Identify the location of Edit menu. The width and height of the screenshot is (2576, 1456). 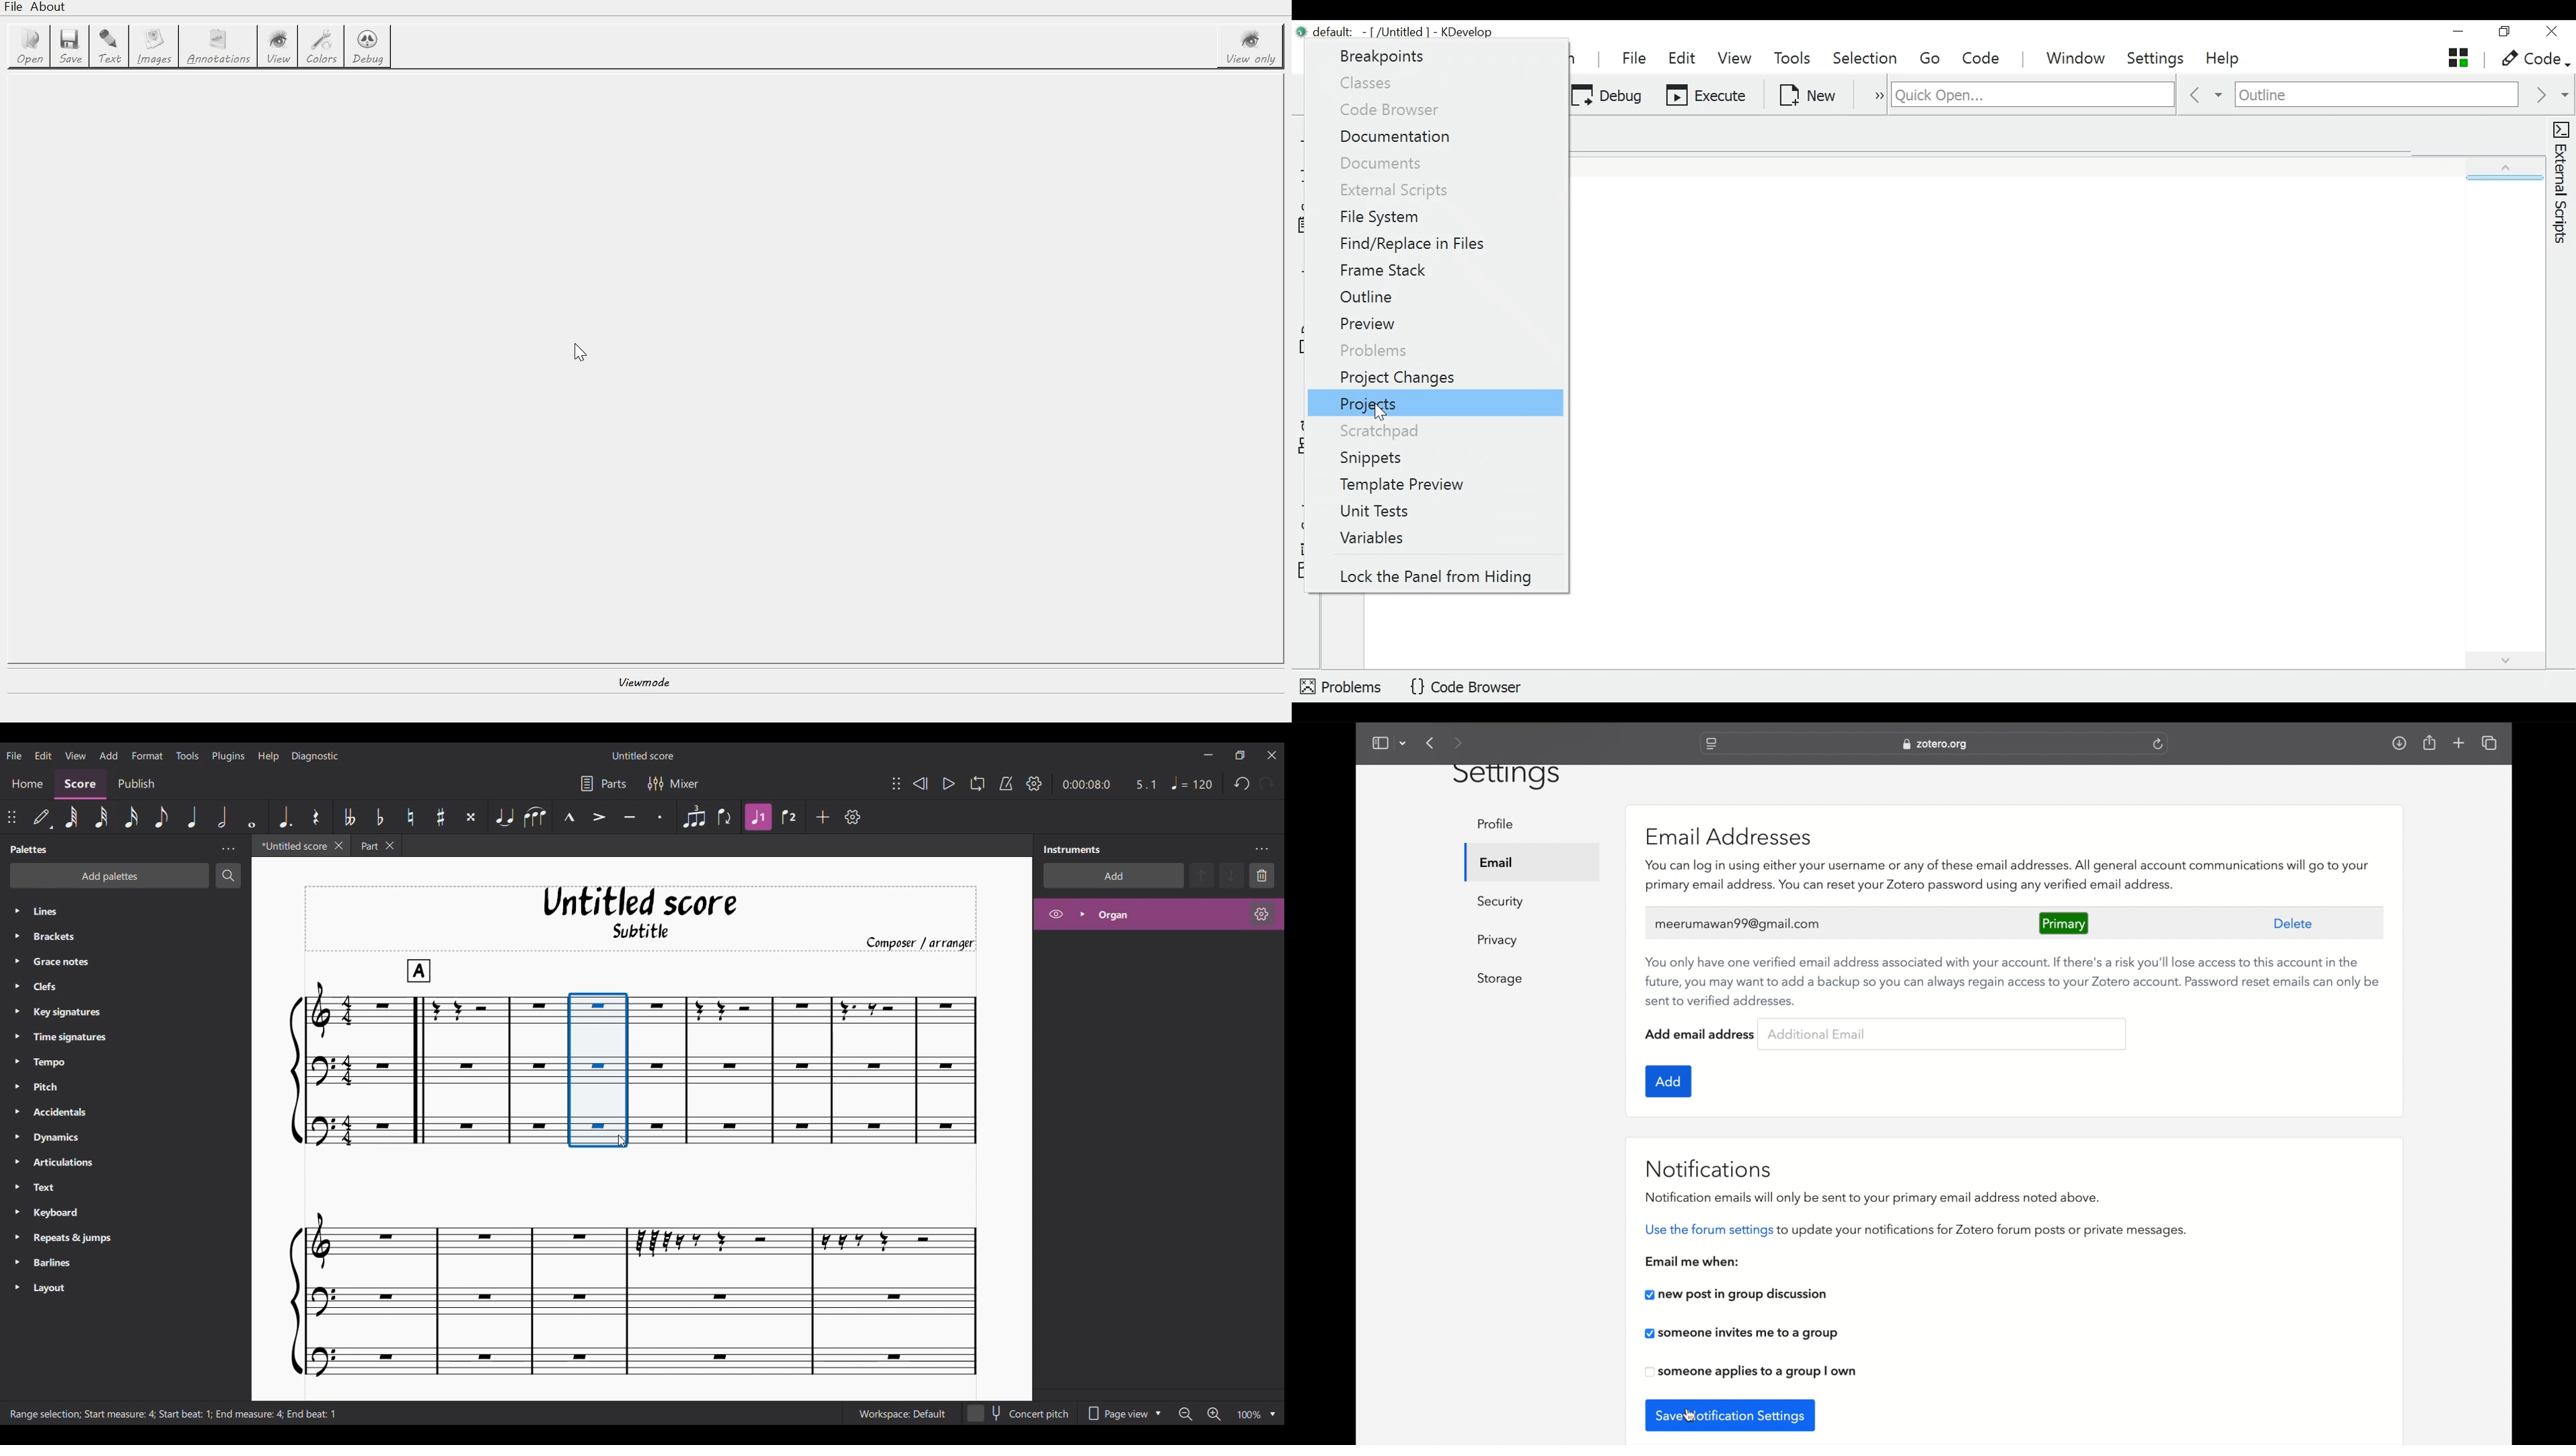
(43, 754).